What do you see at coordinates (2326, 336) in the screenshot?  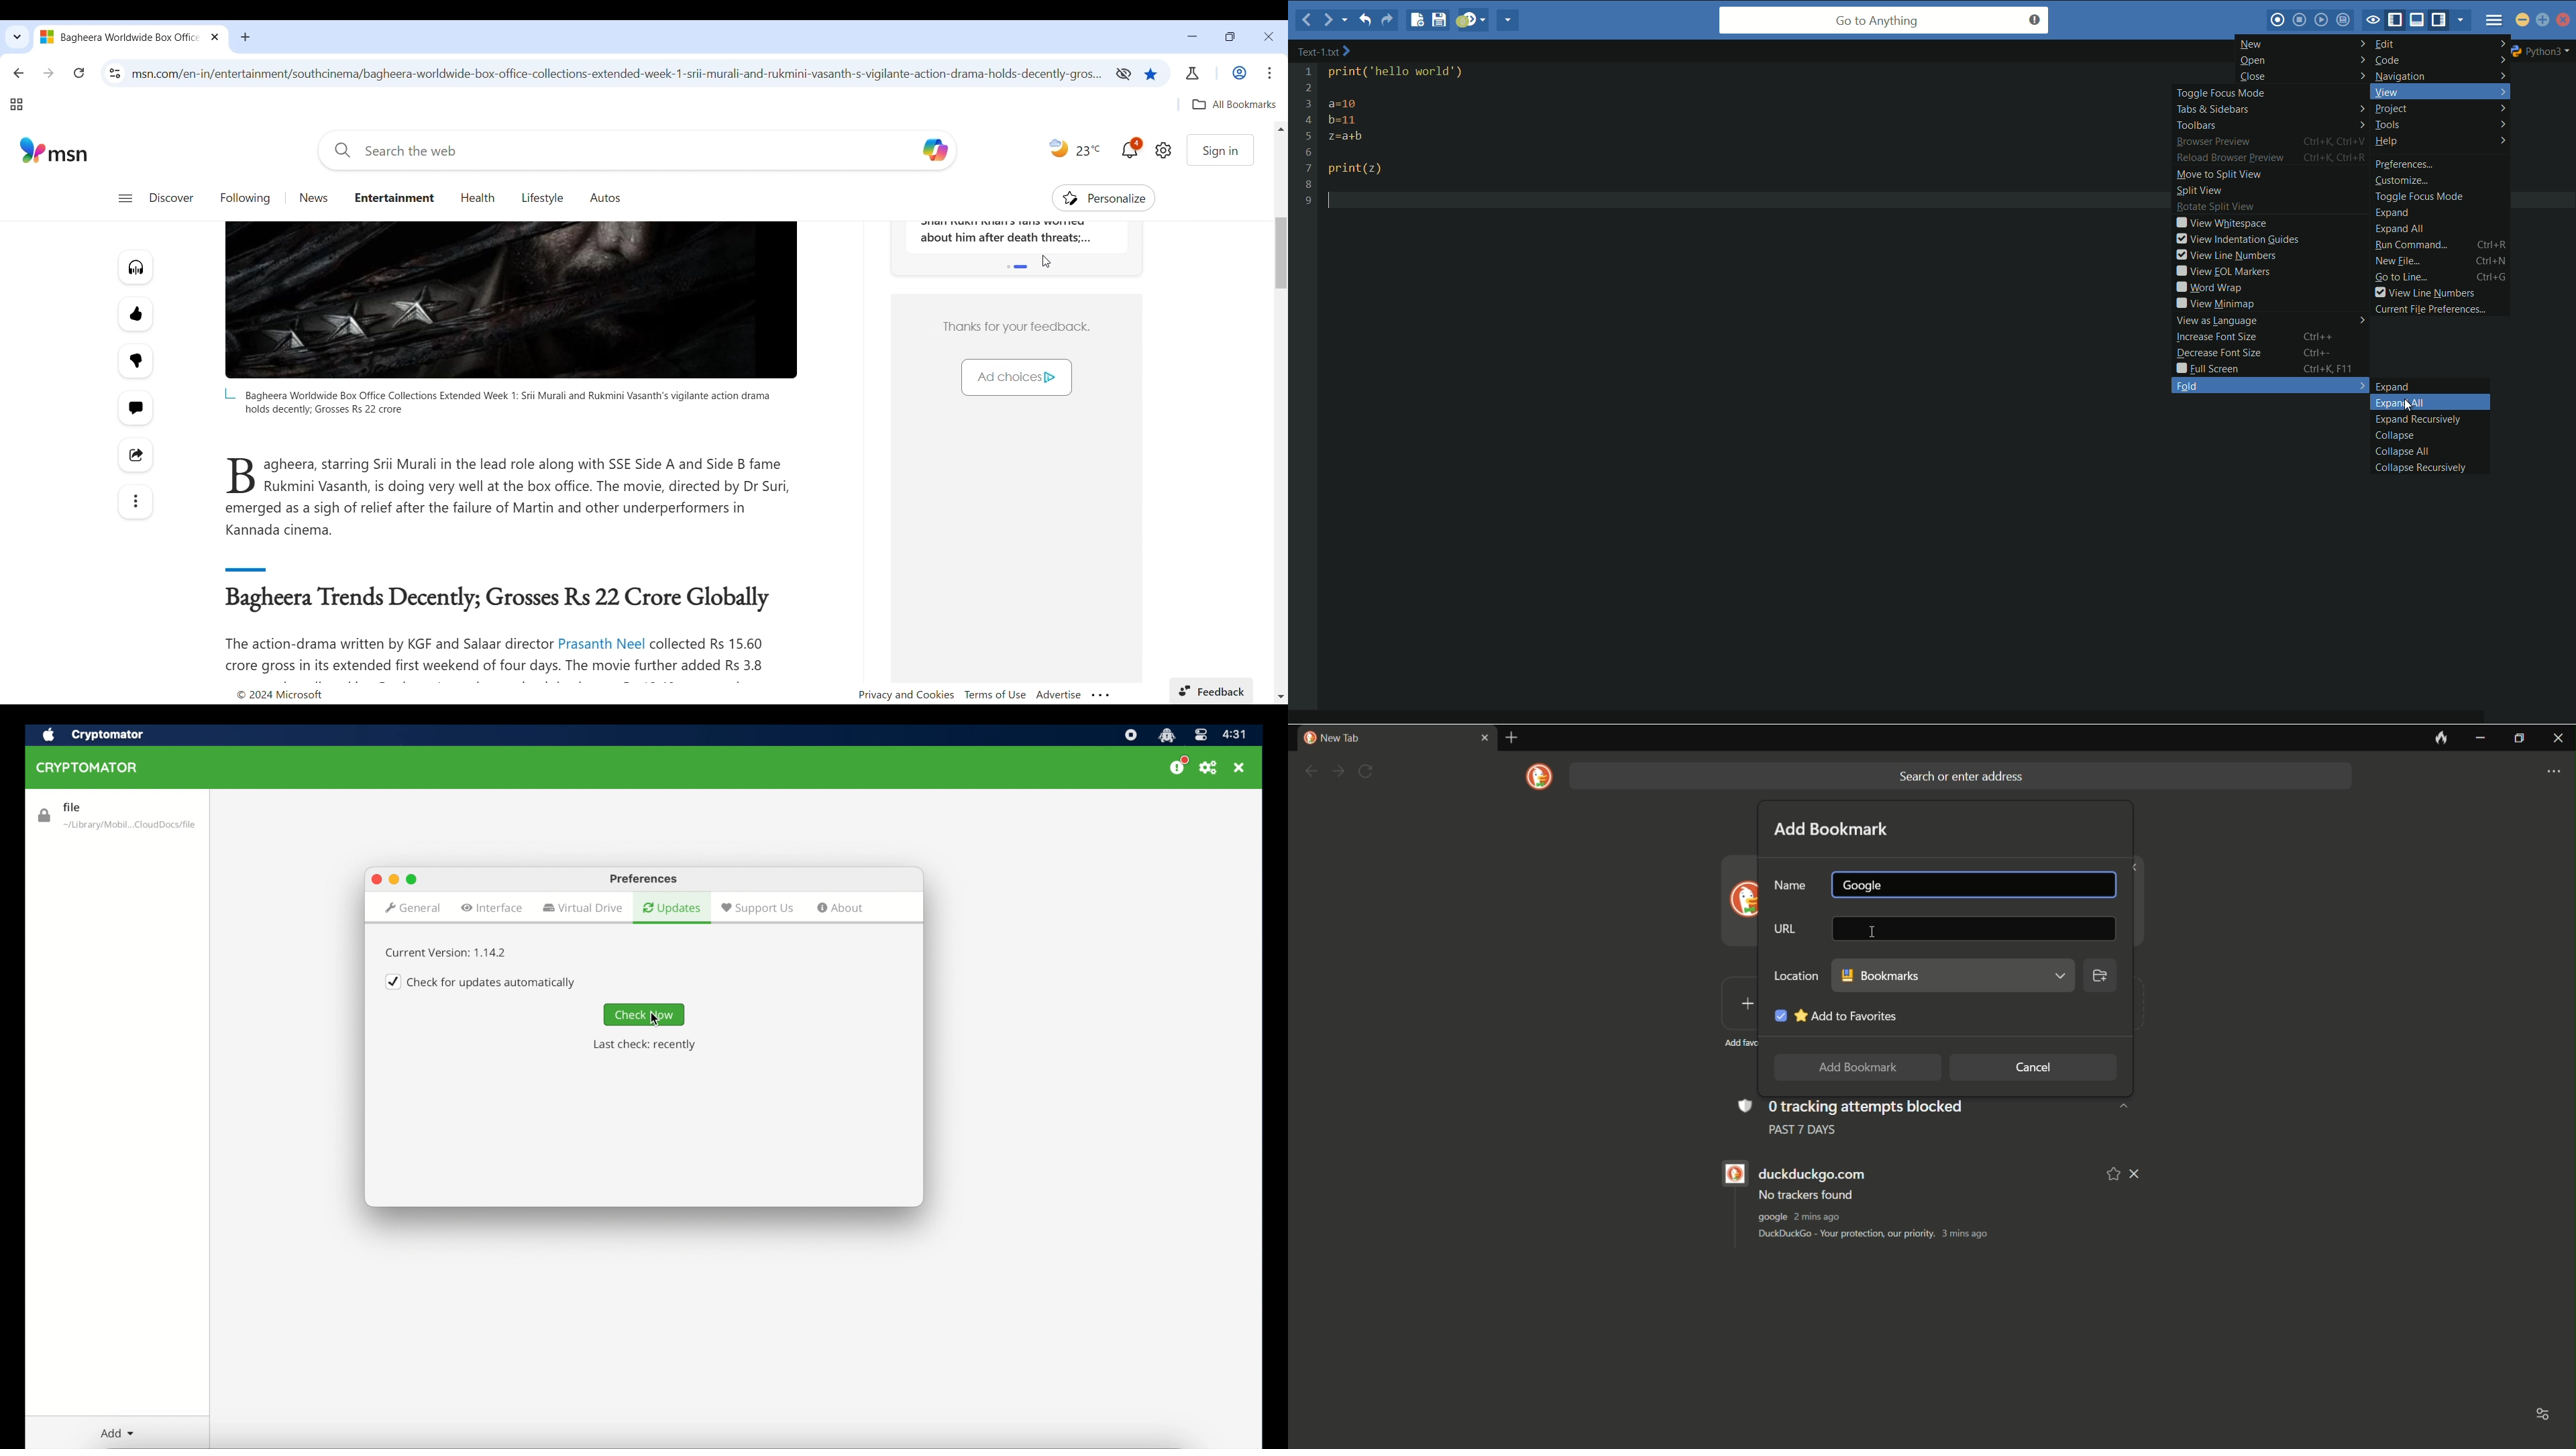 I see `Ctrl++` at bounding box center [2326, 336].